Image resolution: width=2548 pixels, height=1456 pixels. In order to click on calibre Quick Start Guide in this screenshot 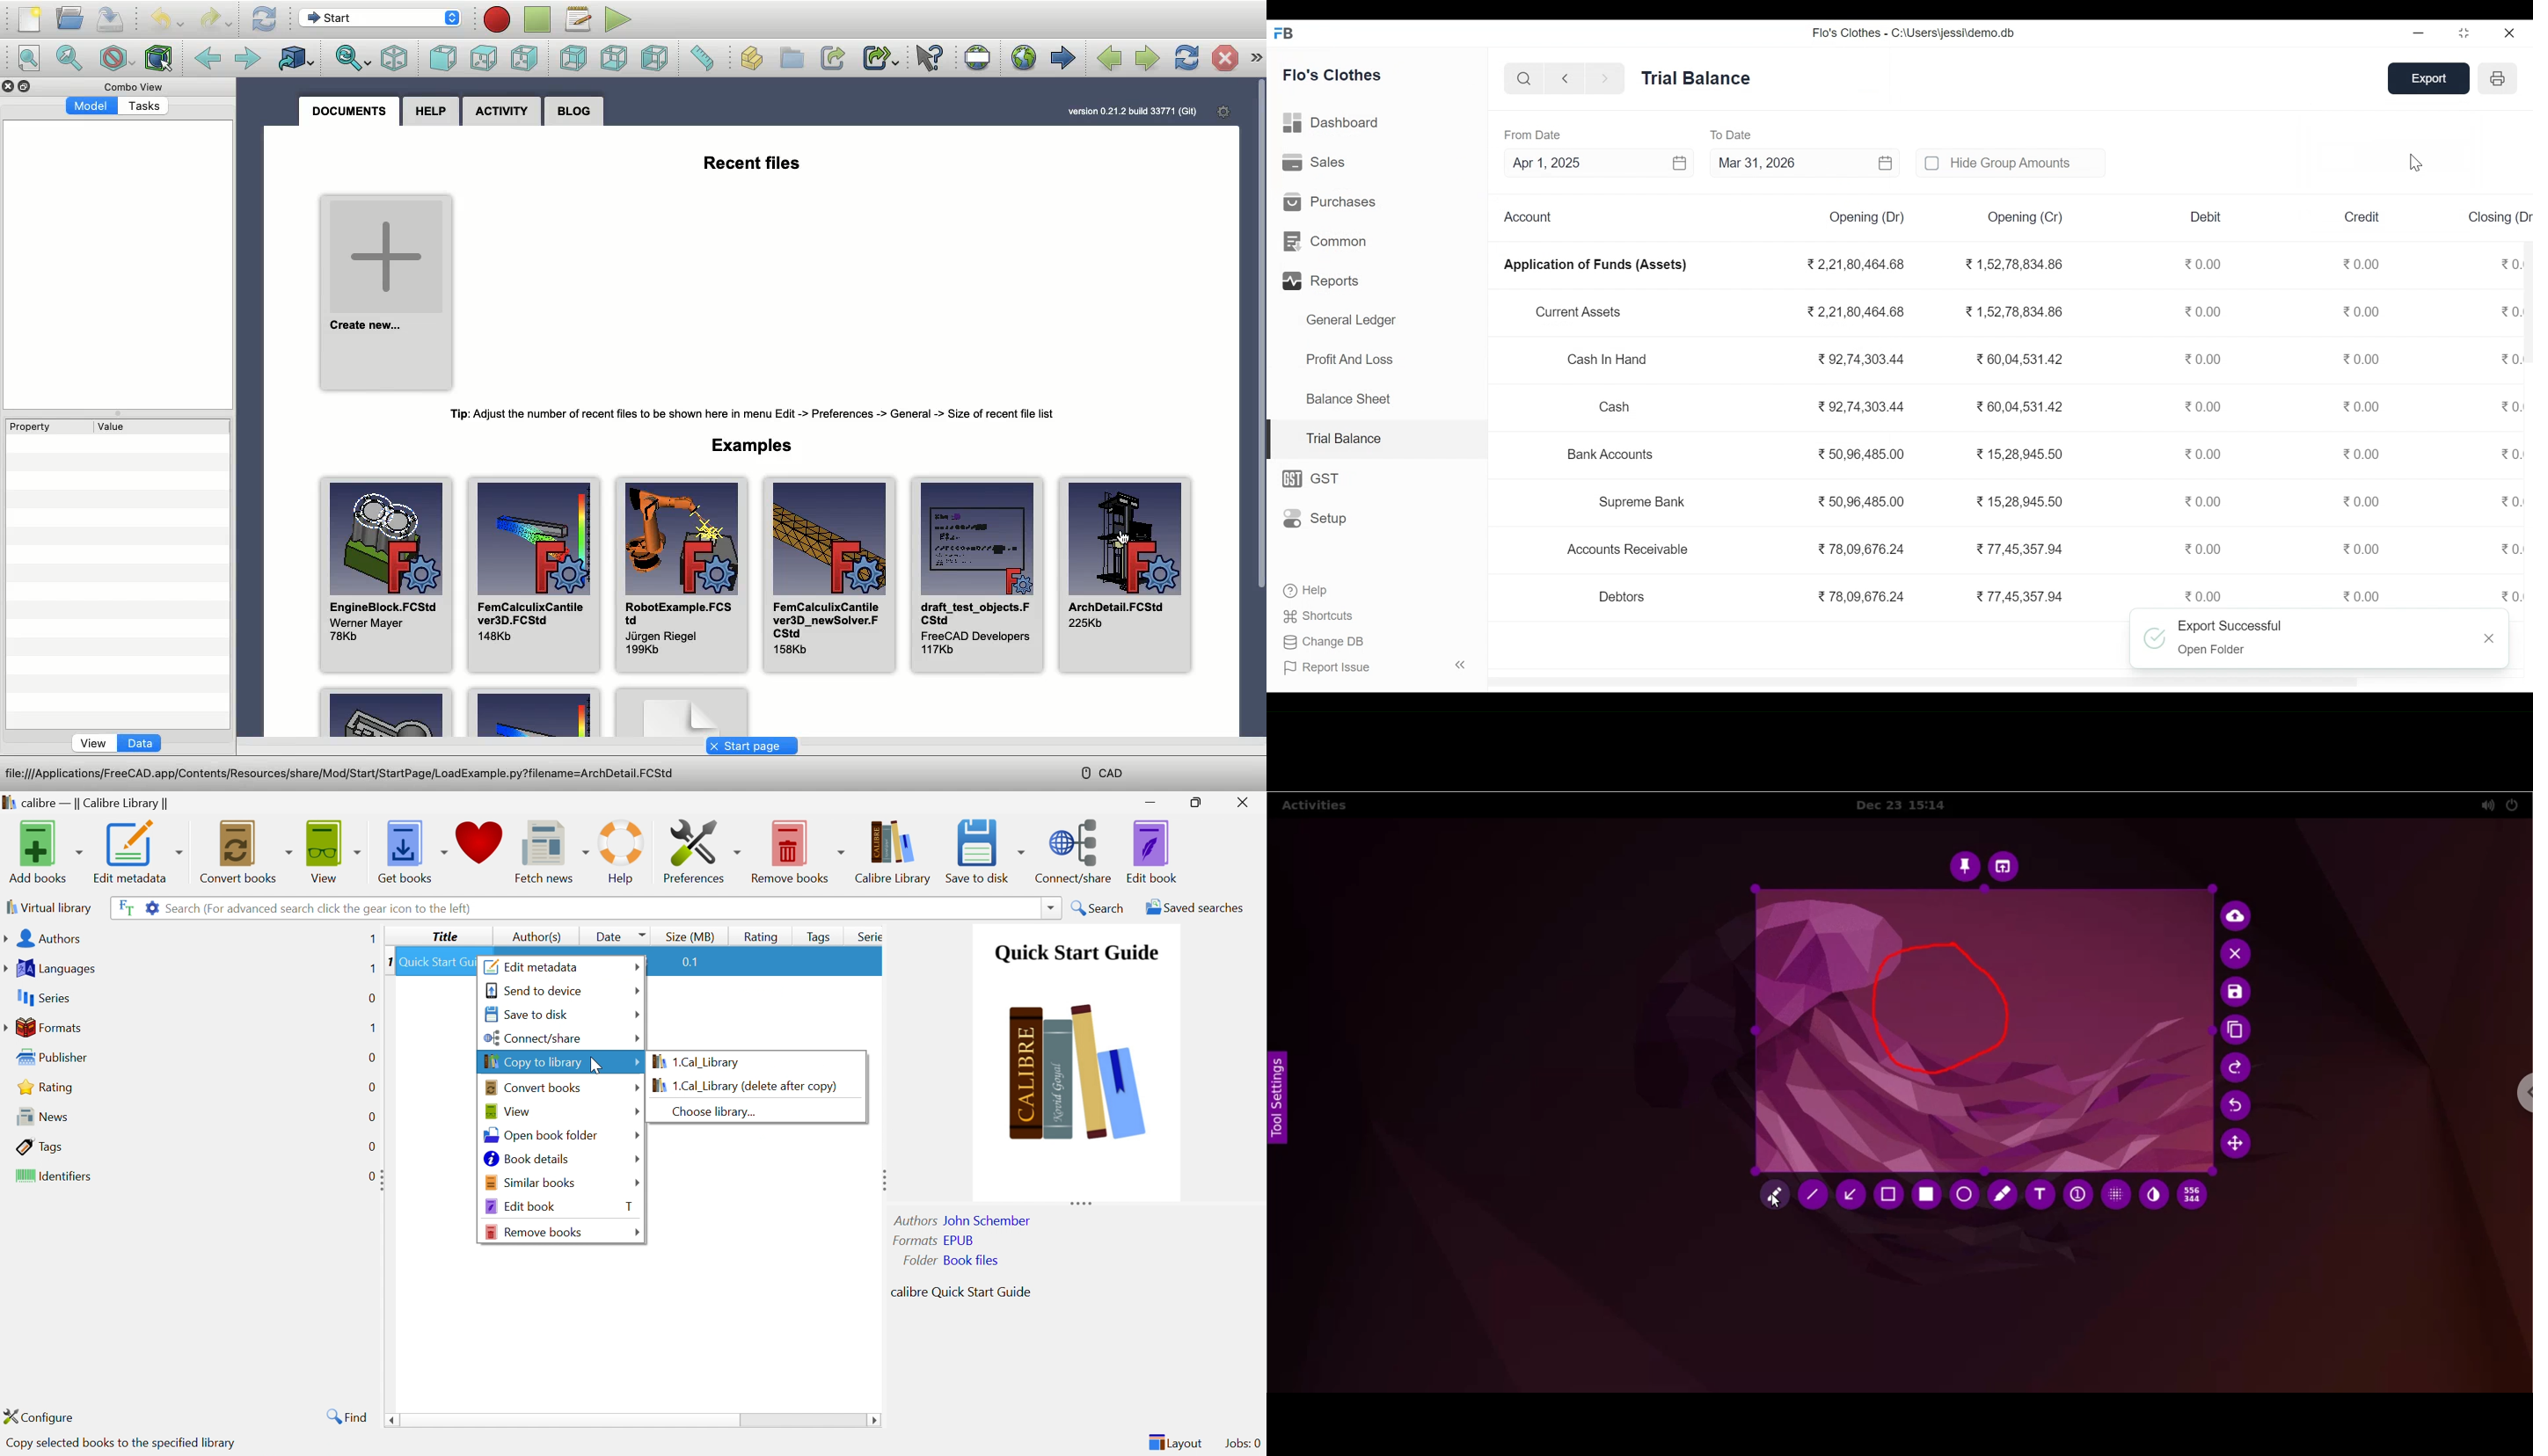, I will do `click(960, 1290)`.